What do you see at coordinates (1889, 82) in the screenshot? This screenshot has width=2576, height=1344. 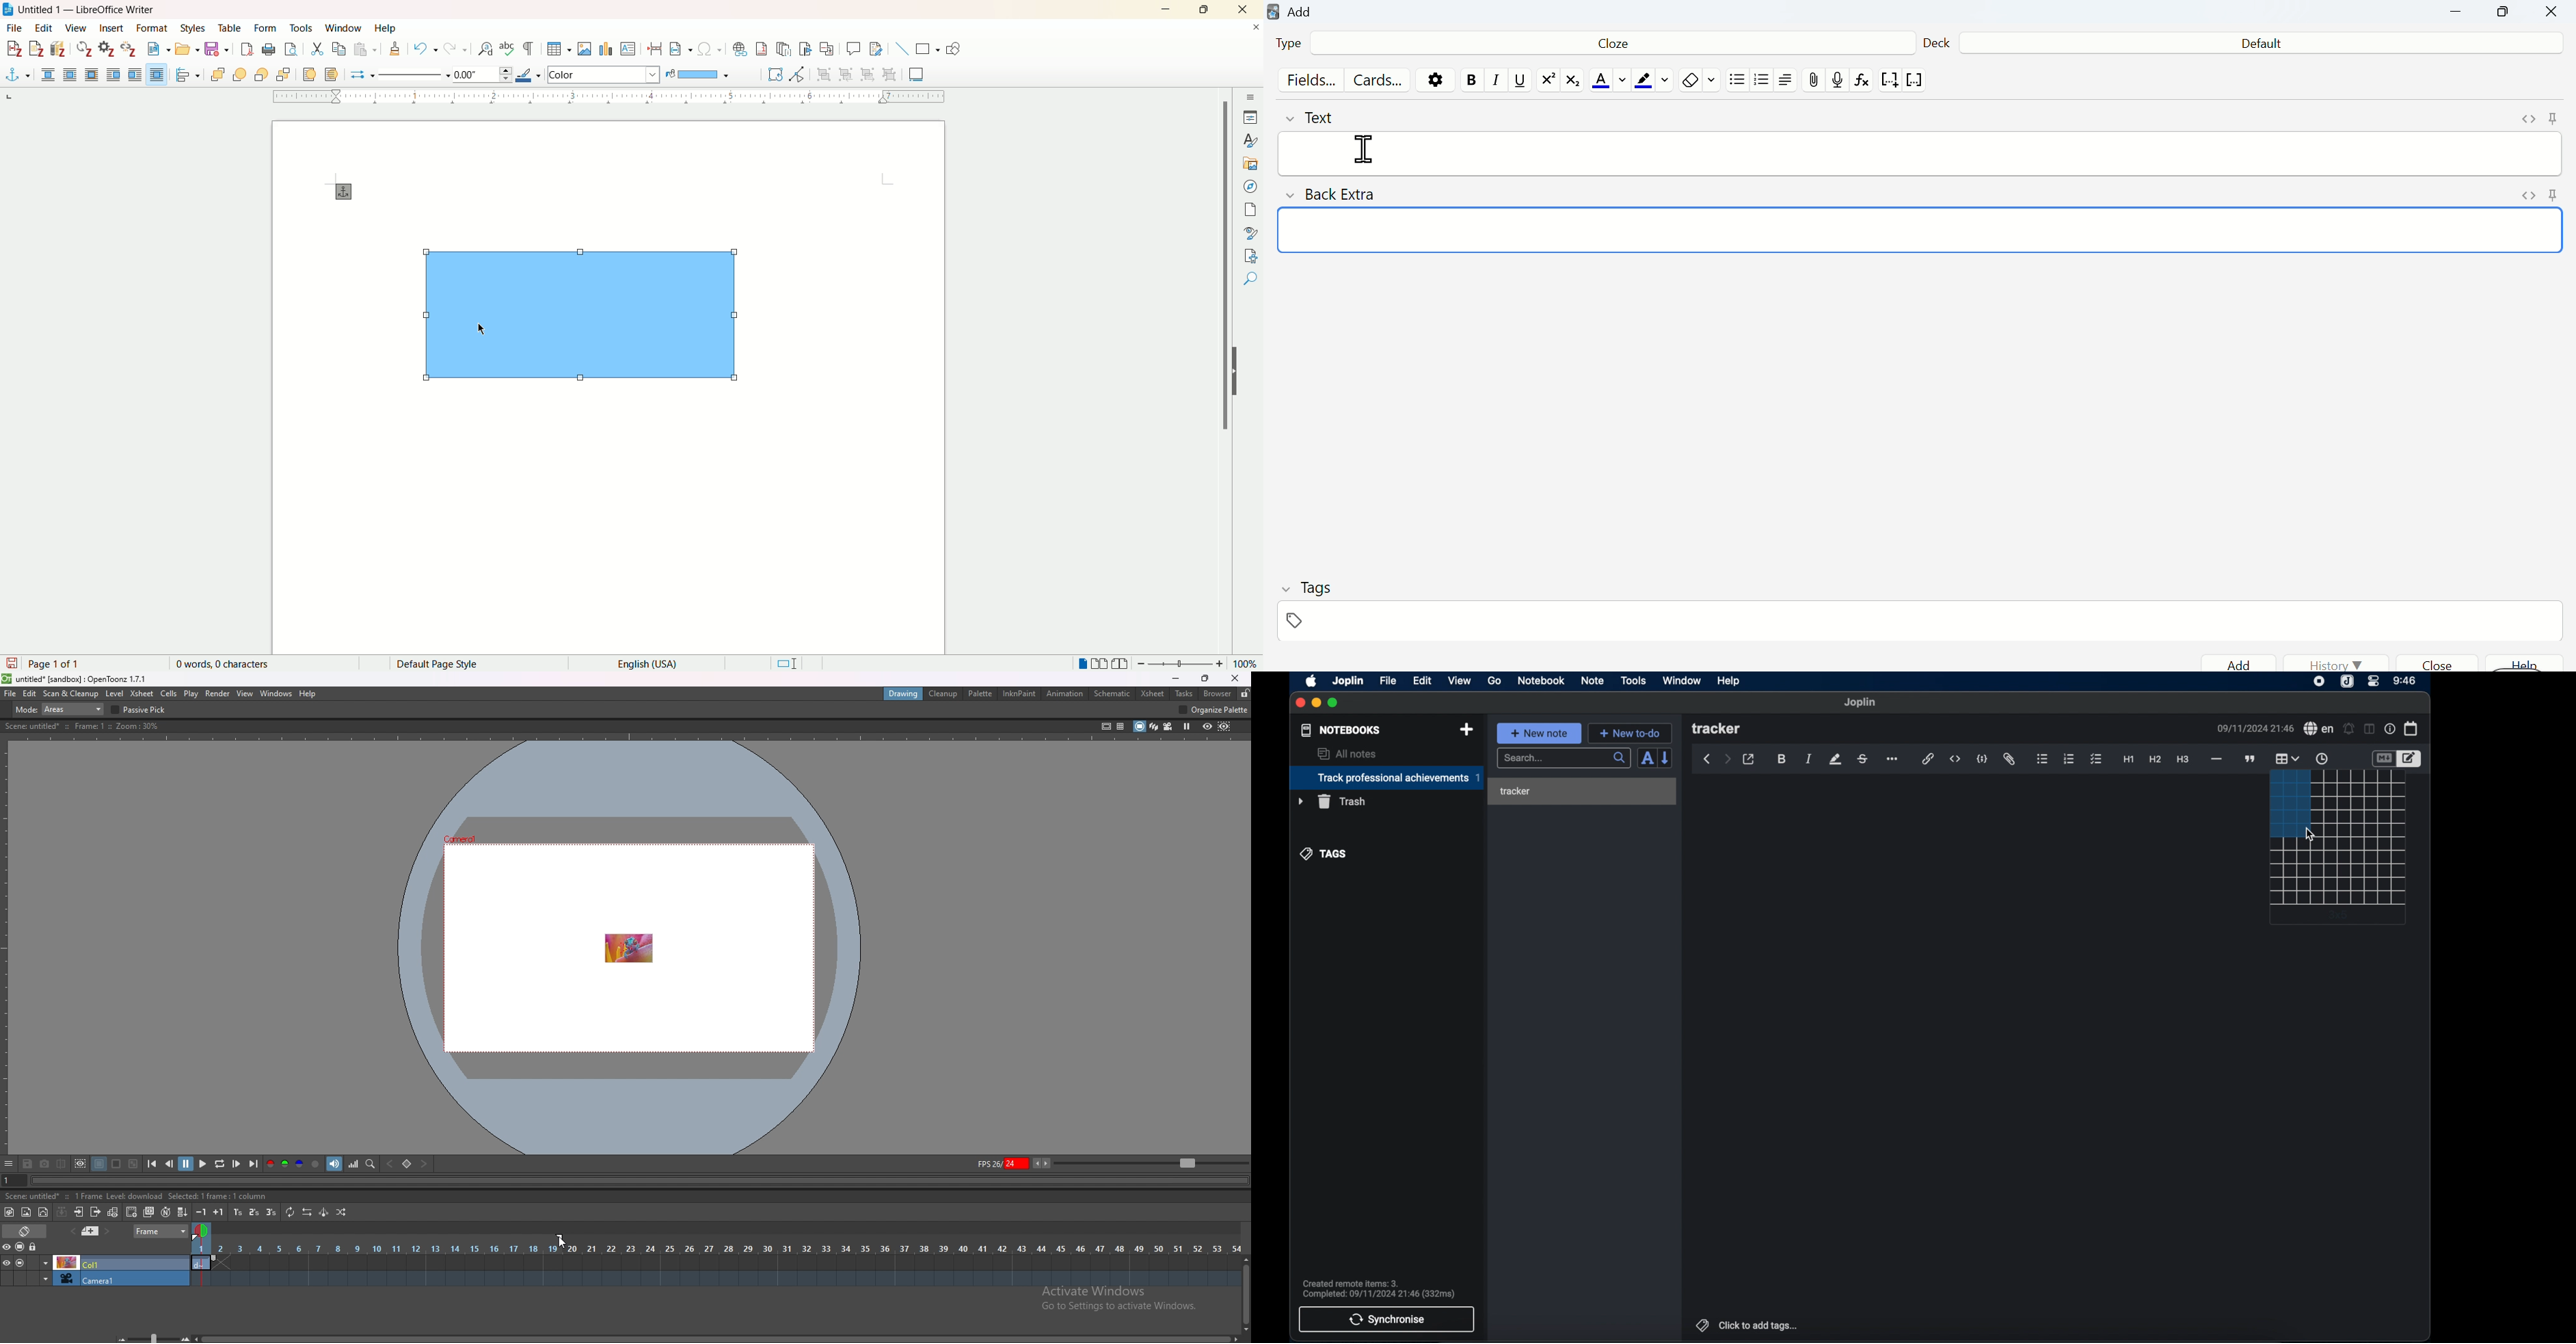 I see `notation` at bounding box center [1889, 82].